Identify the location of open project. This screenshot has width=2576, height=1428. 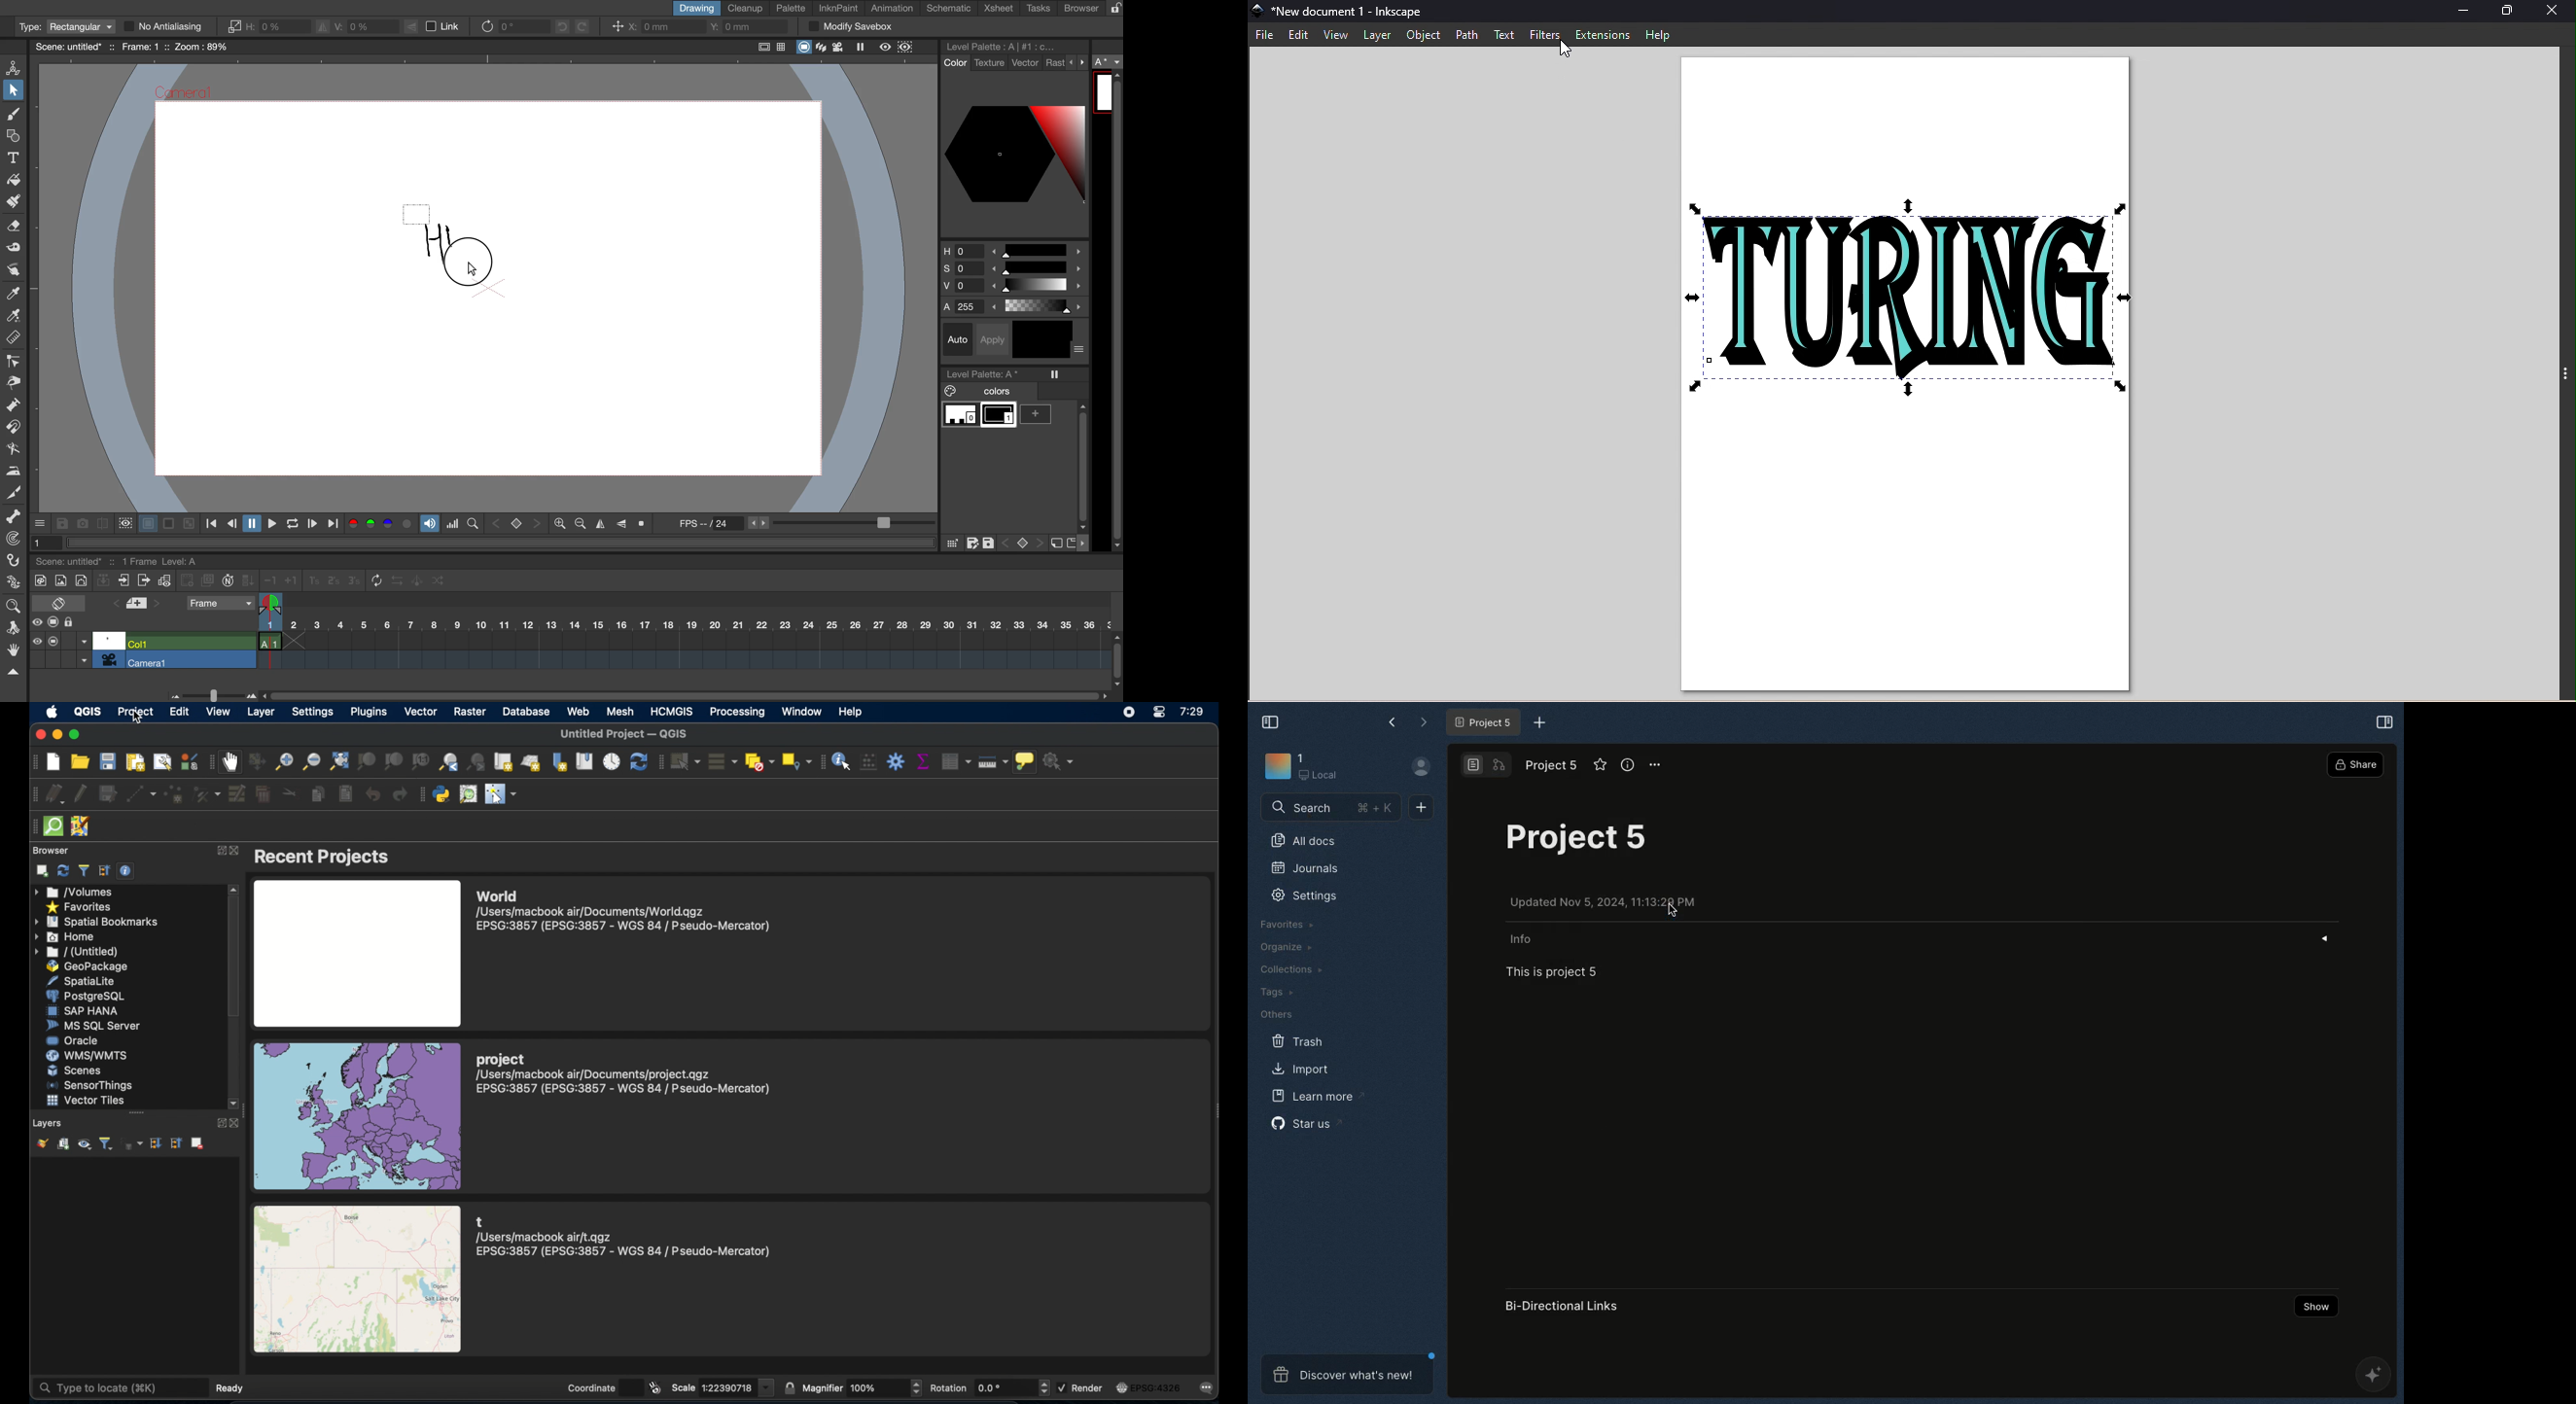
(79, 762).